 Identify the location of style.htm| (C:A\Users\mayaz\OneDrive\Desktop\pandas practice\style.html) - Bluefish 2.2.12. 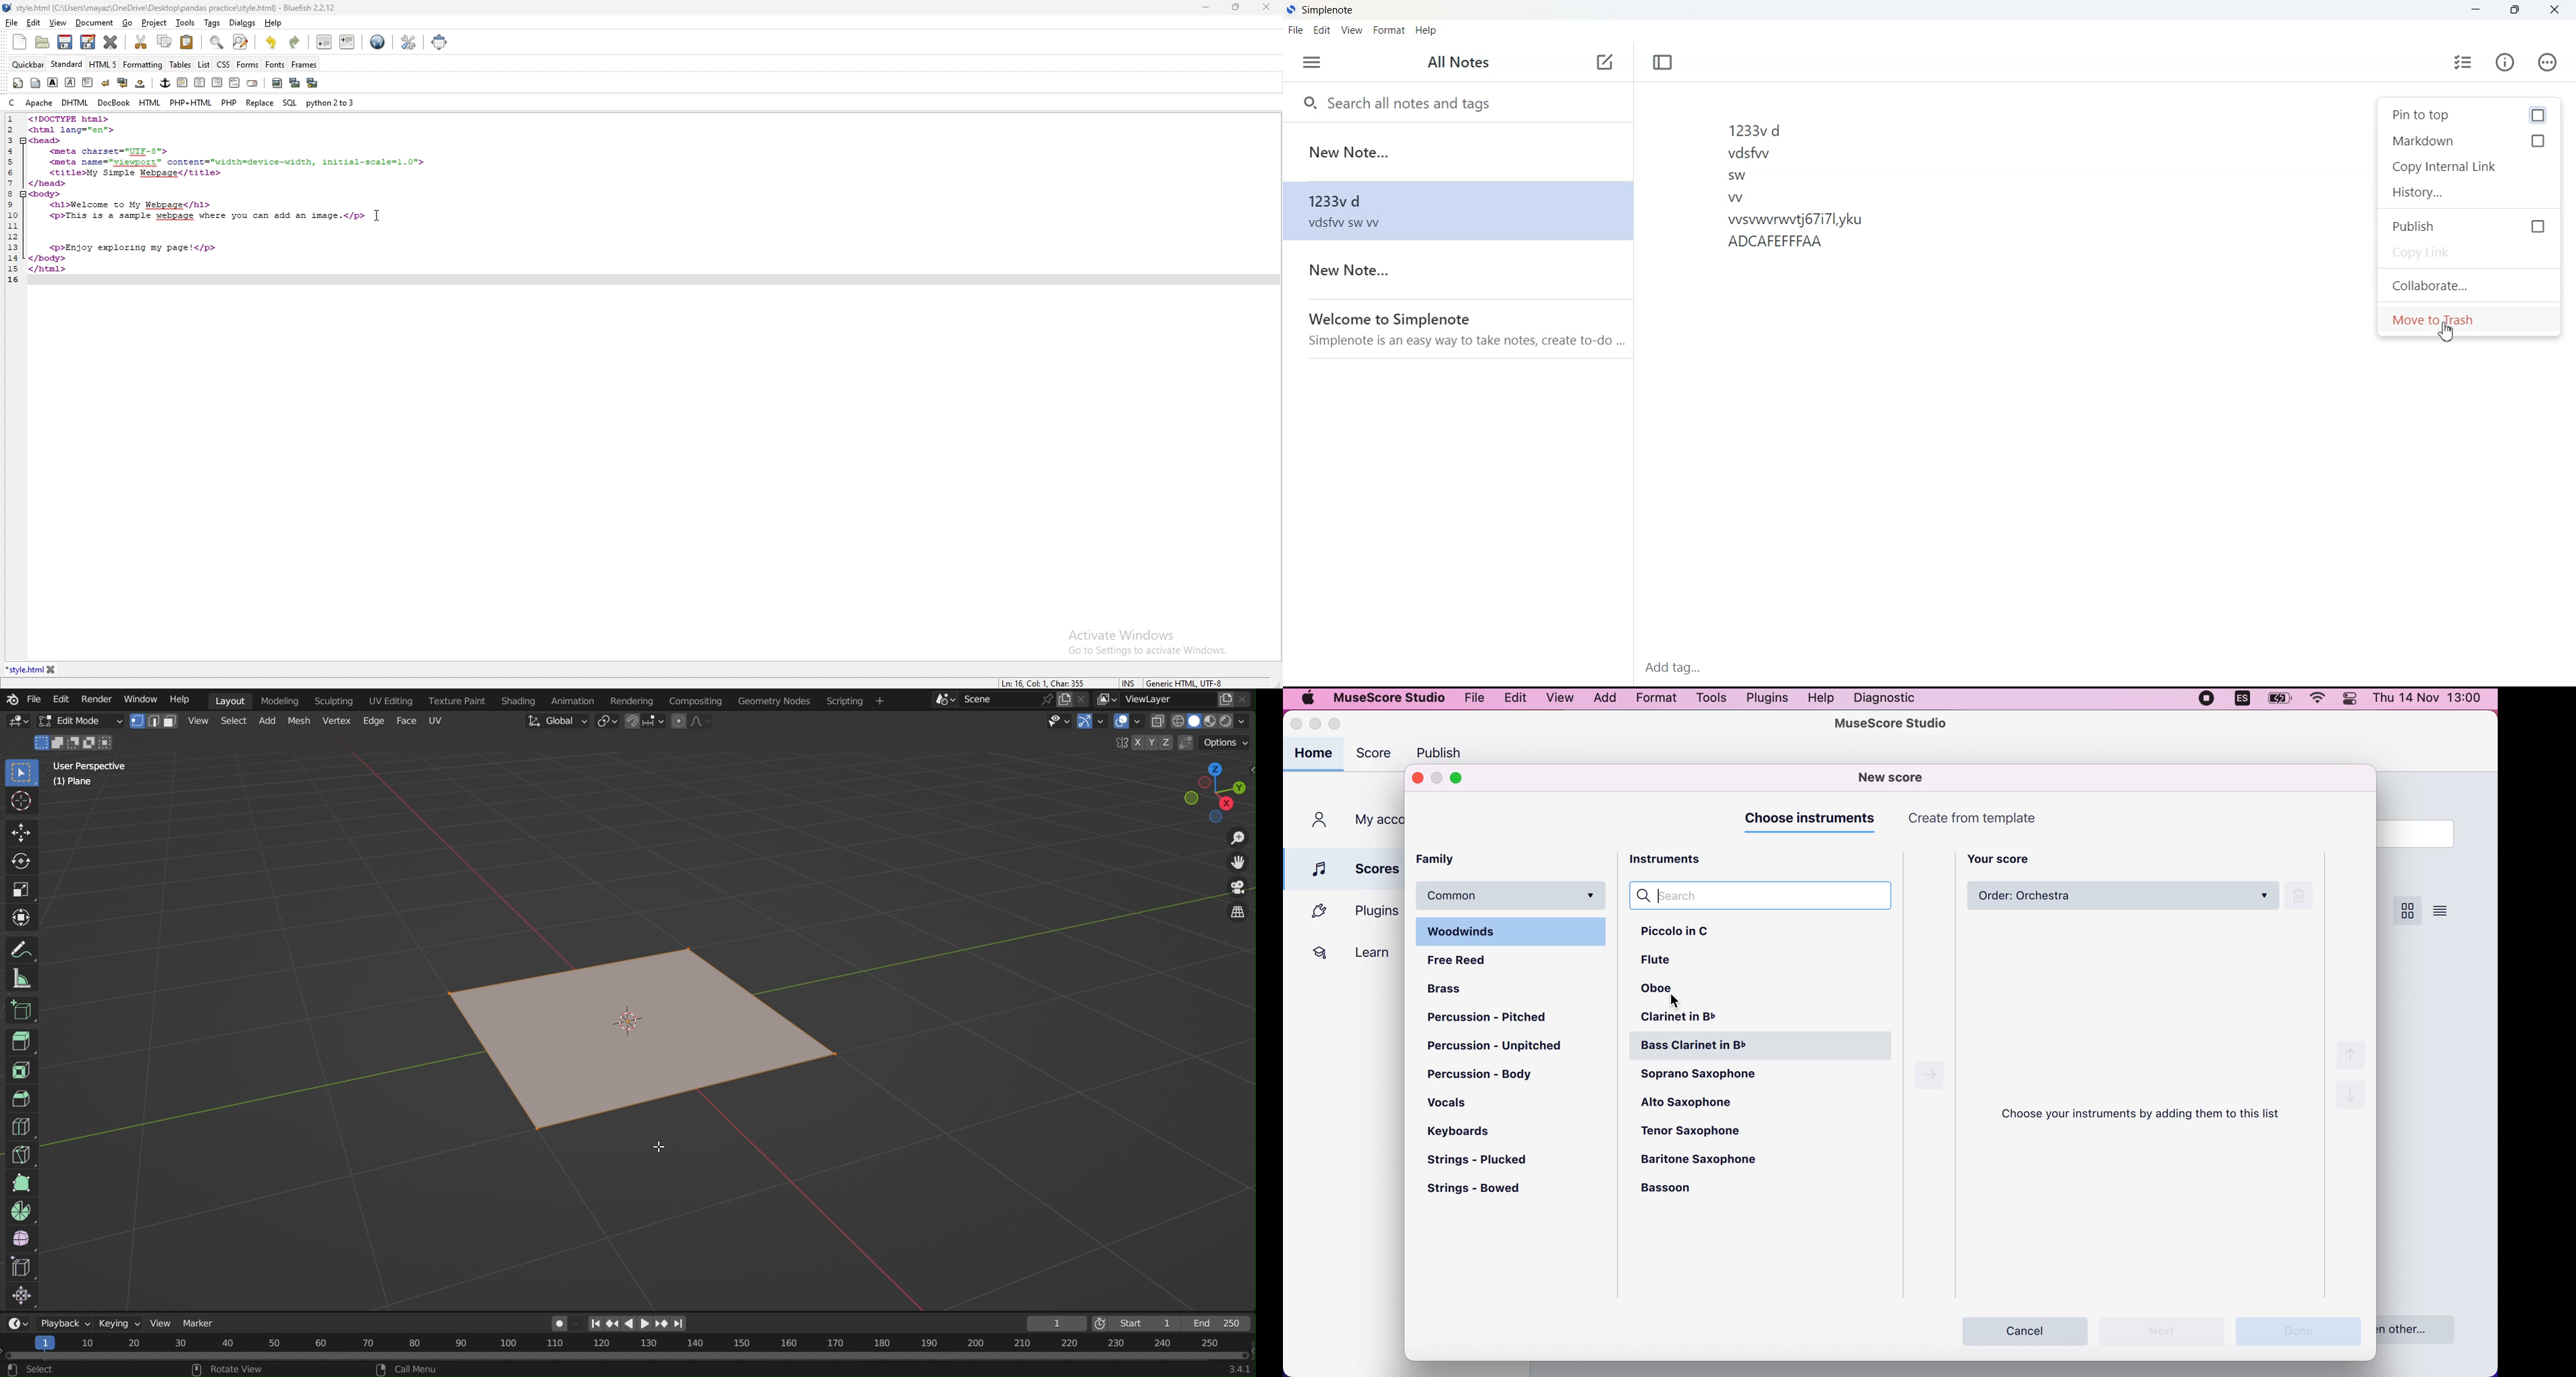
(178, 8).